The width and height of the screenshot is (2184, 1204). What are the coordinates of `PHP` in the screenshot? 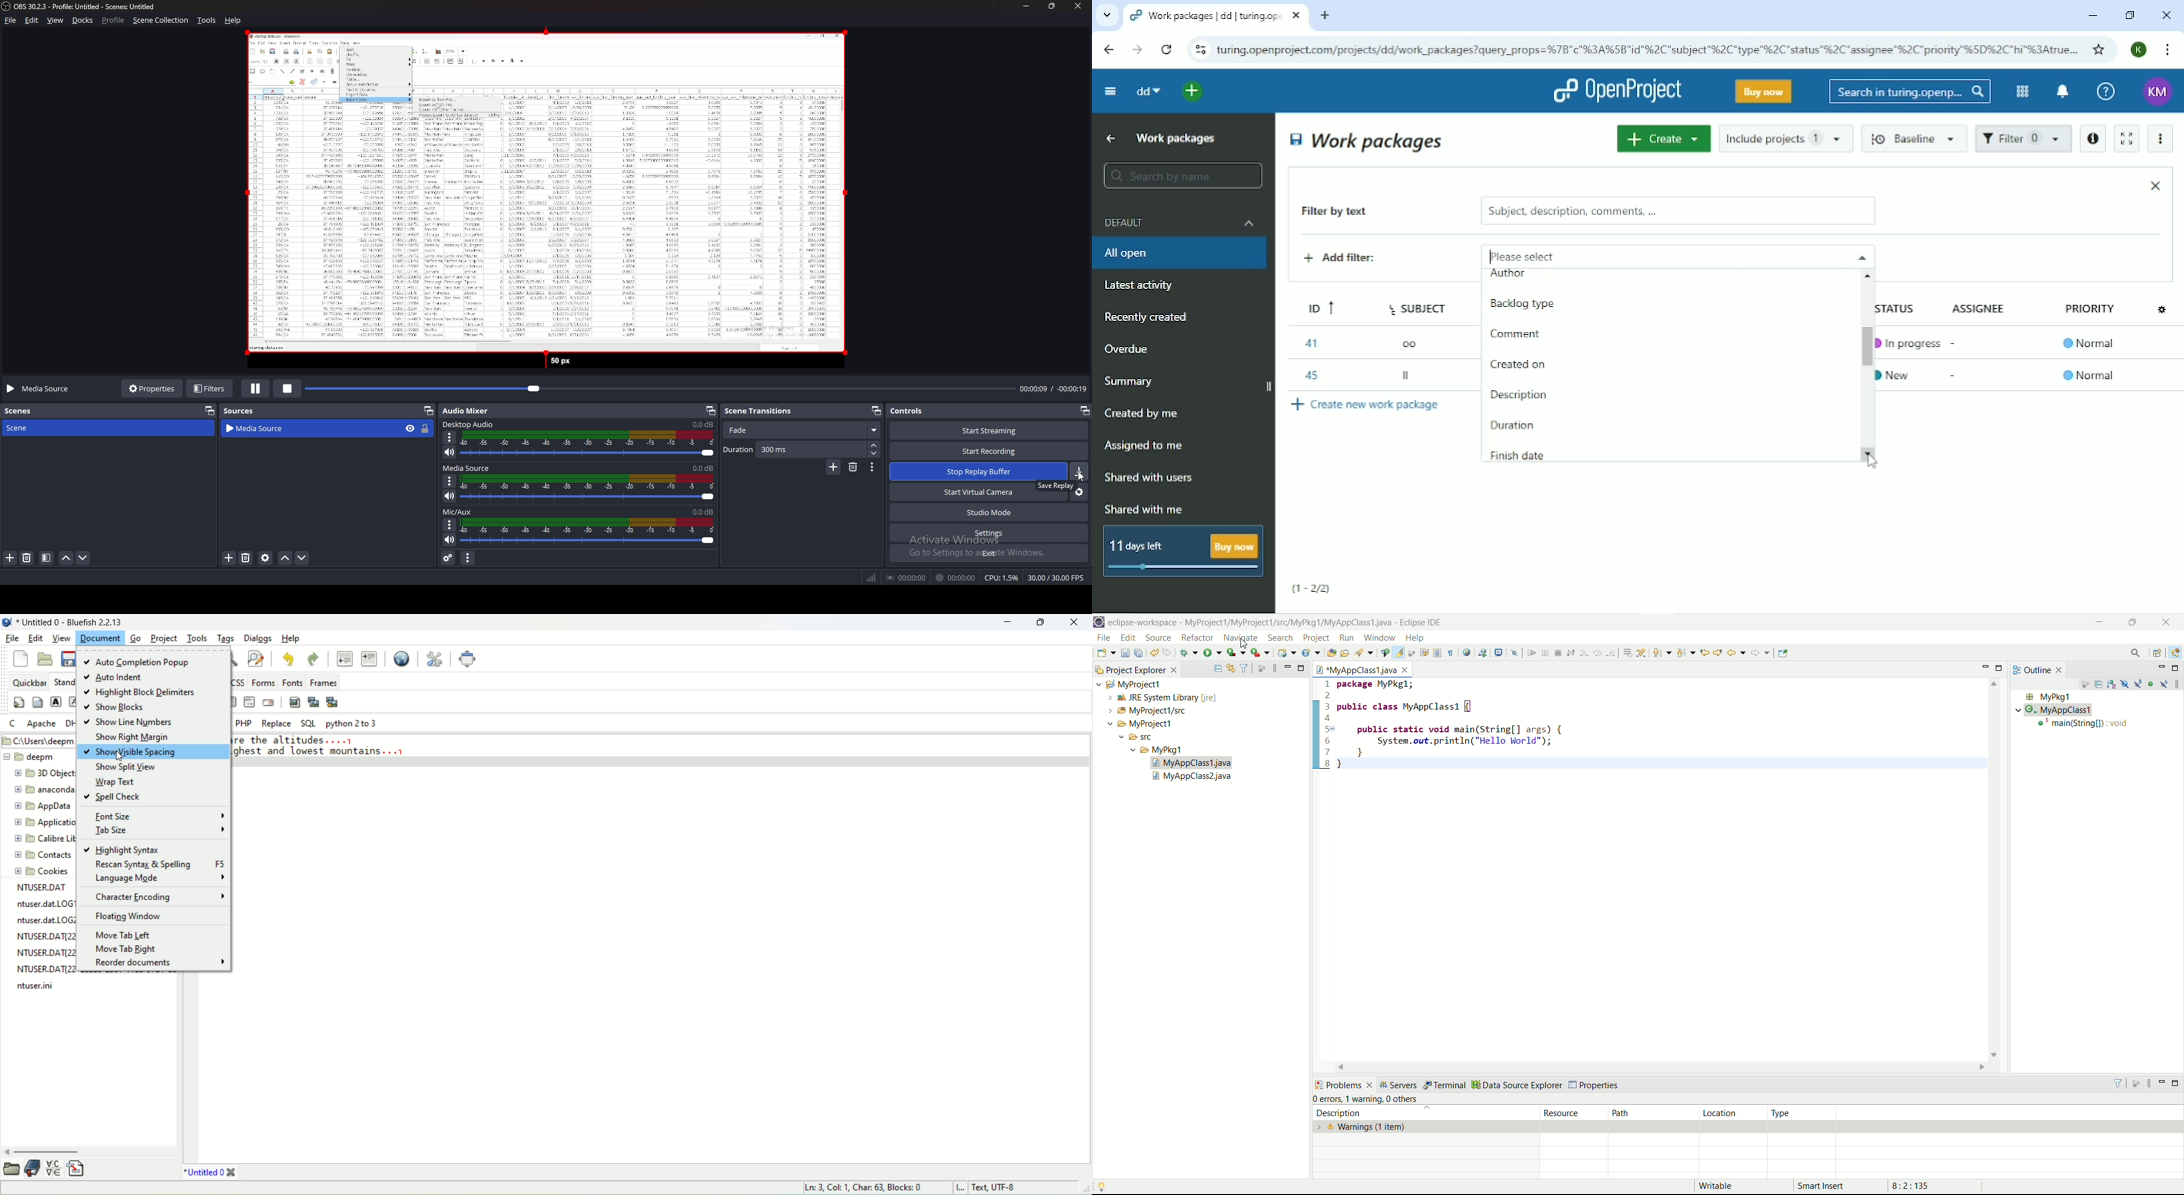 It's located at (243, 723).